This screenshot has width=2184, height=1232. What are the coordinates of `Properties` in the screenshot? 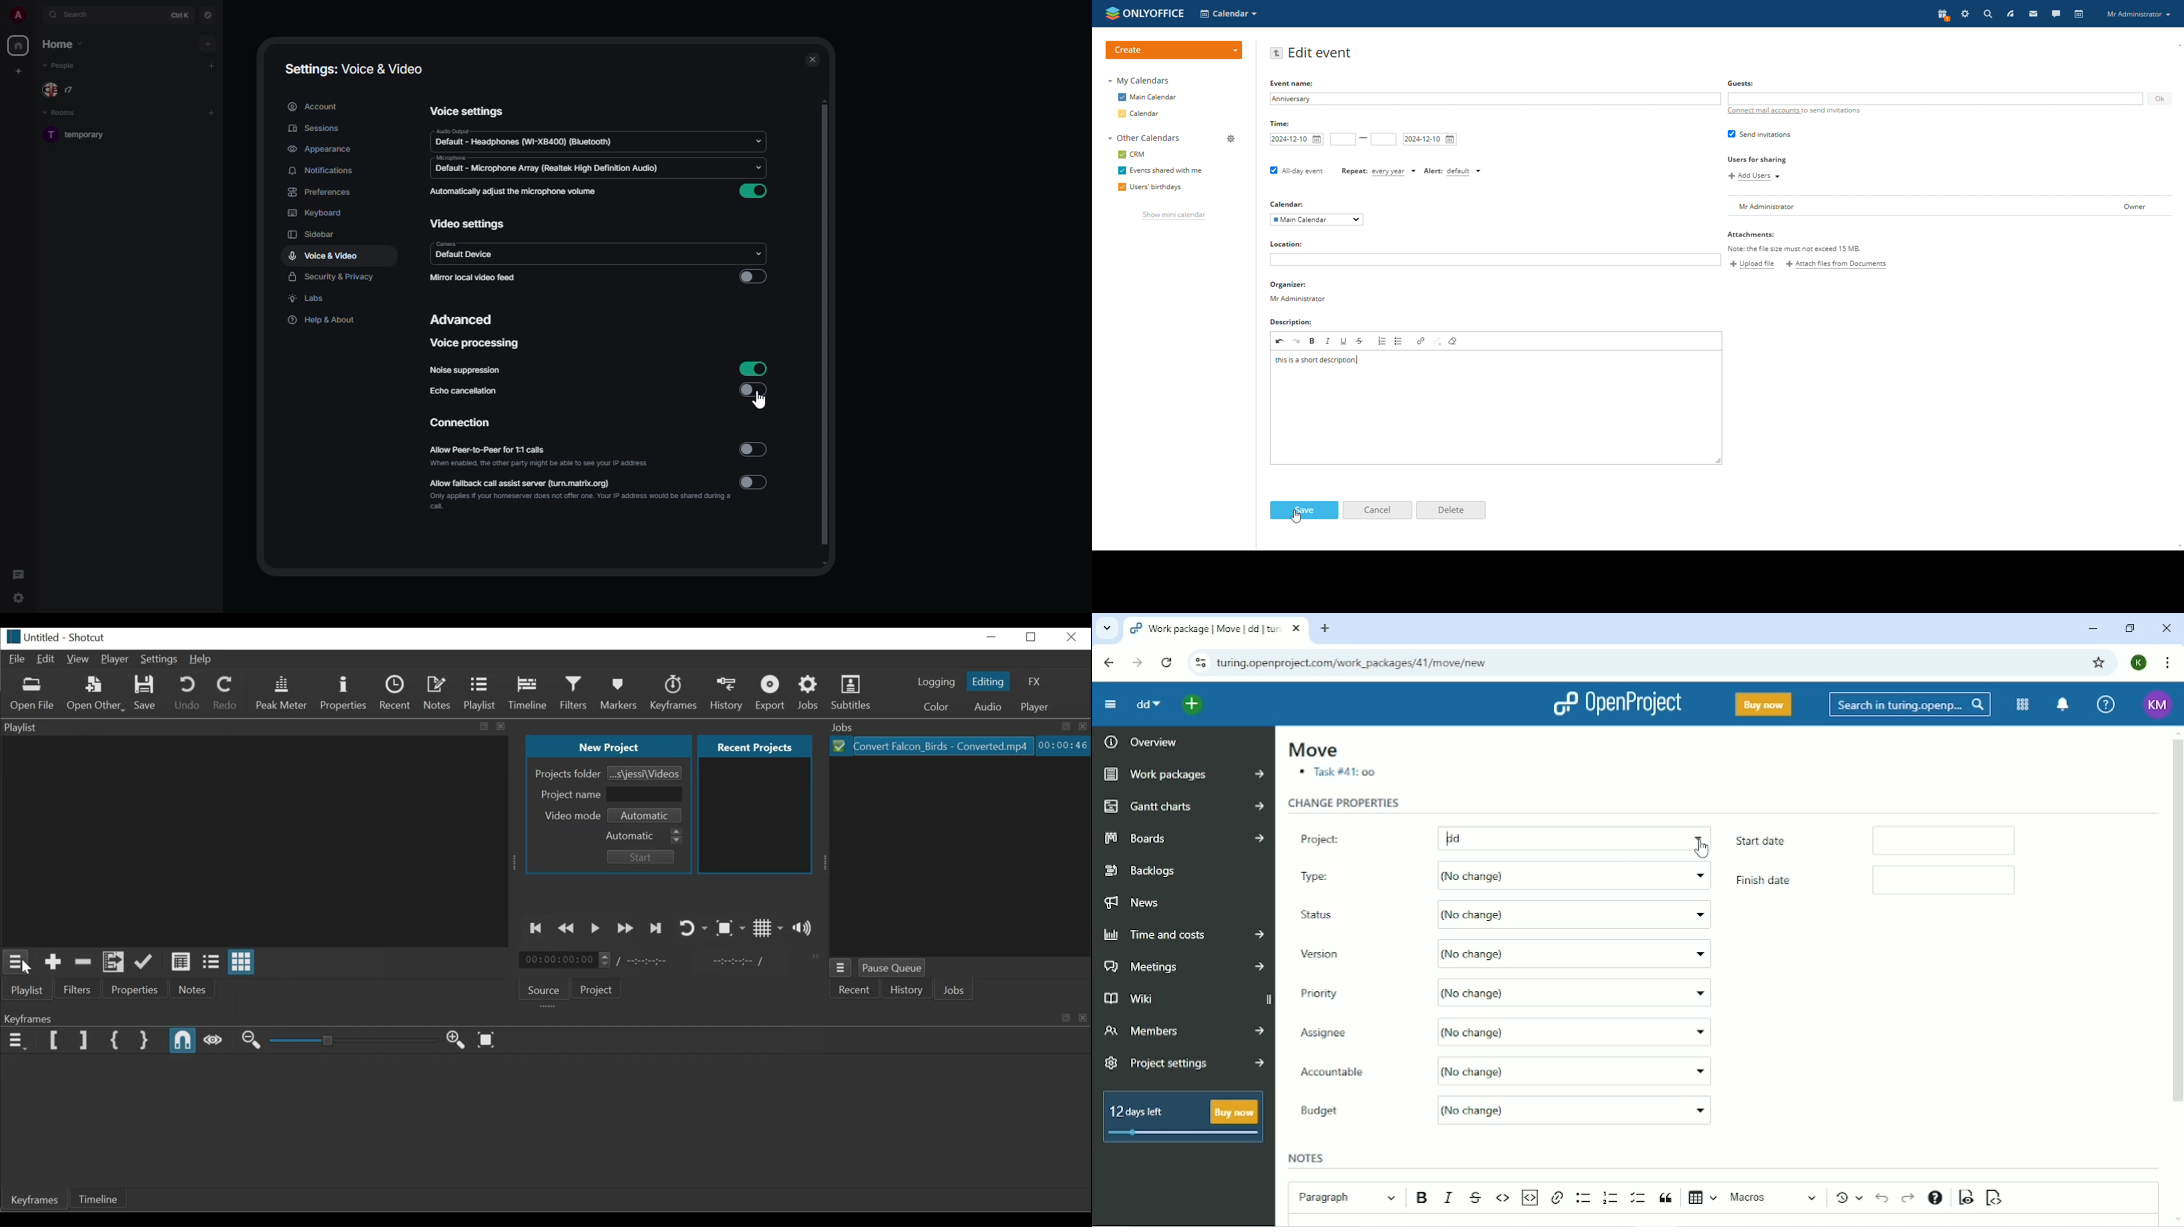 It's located at (136, 988).